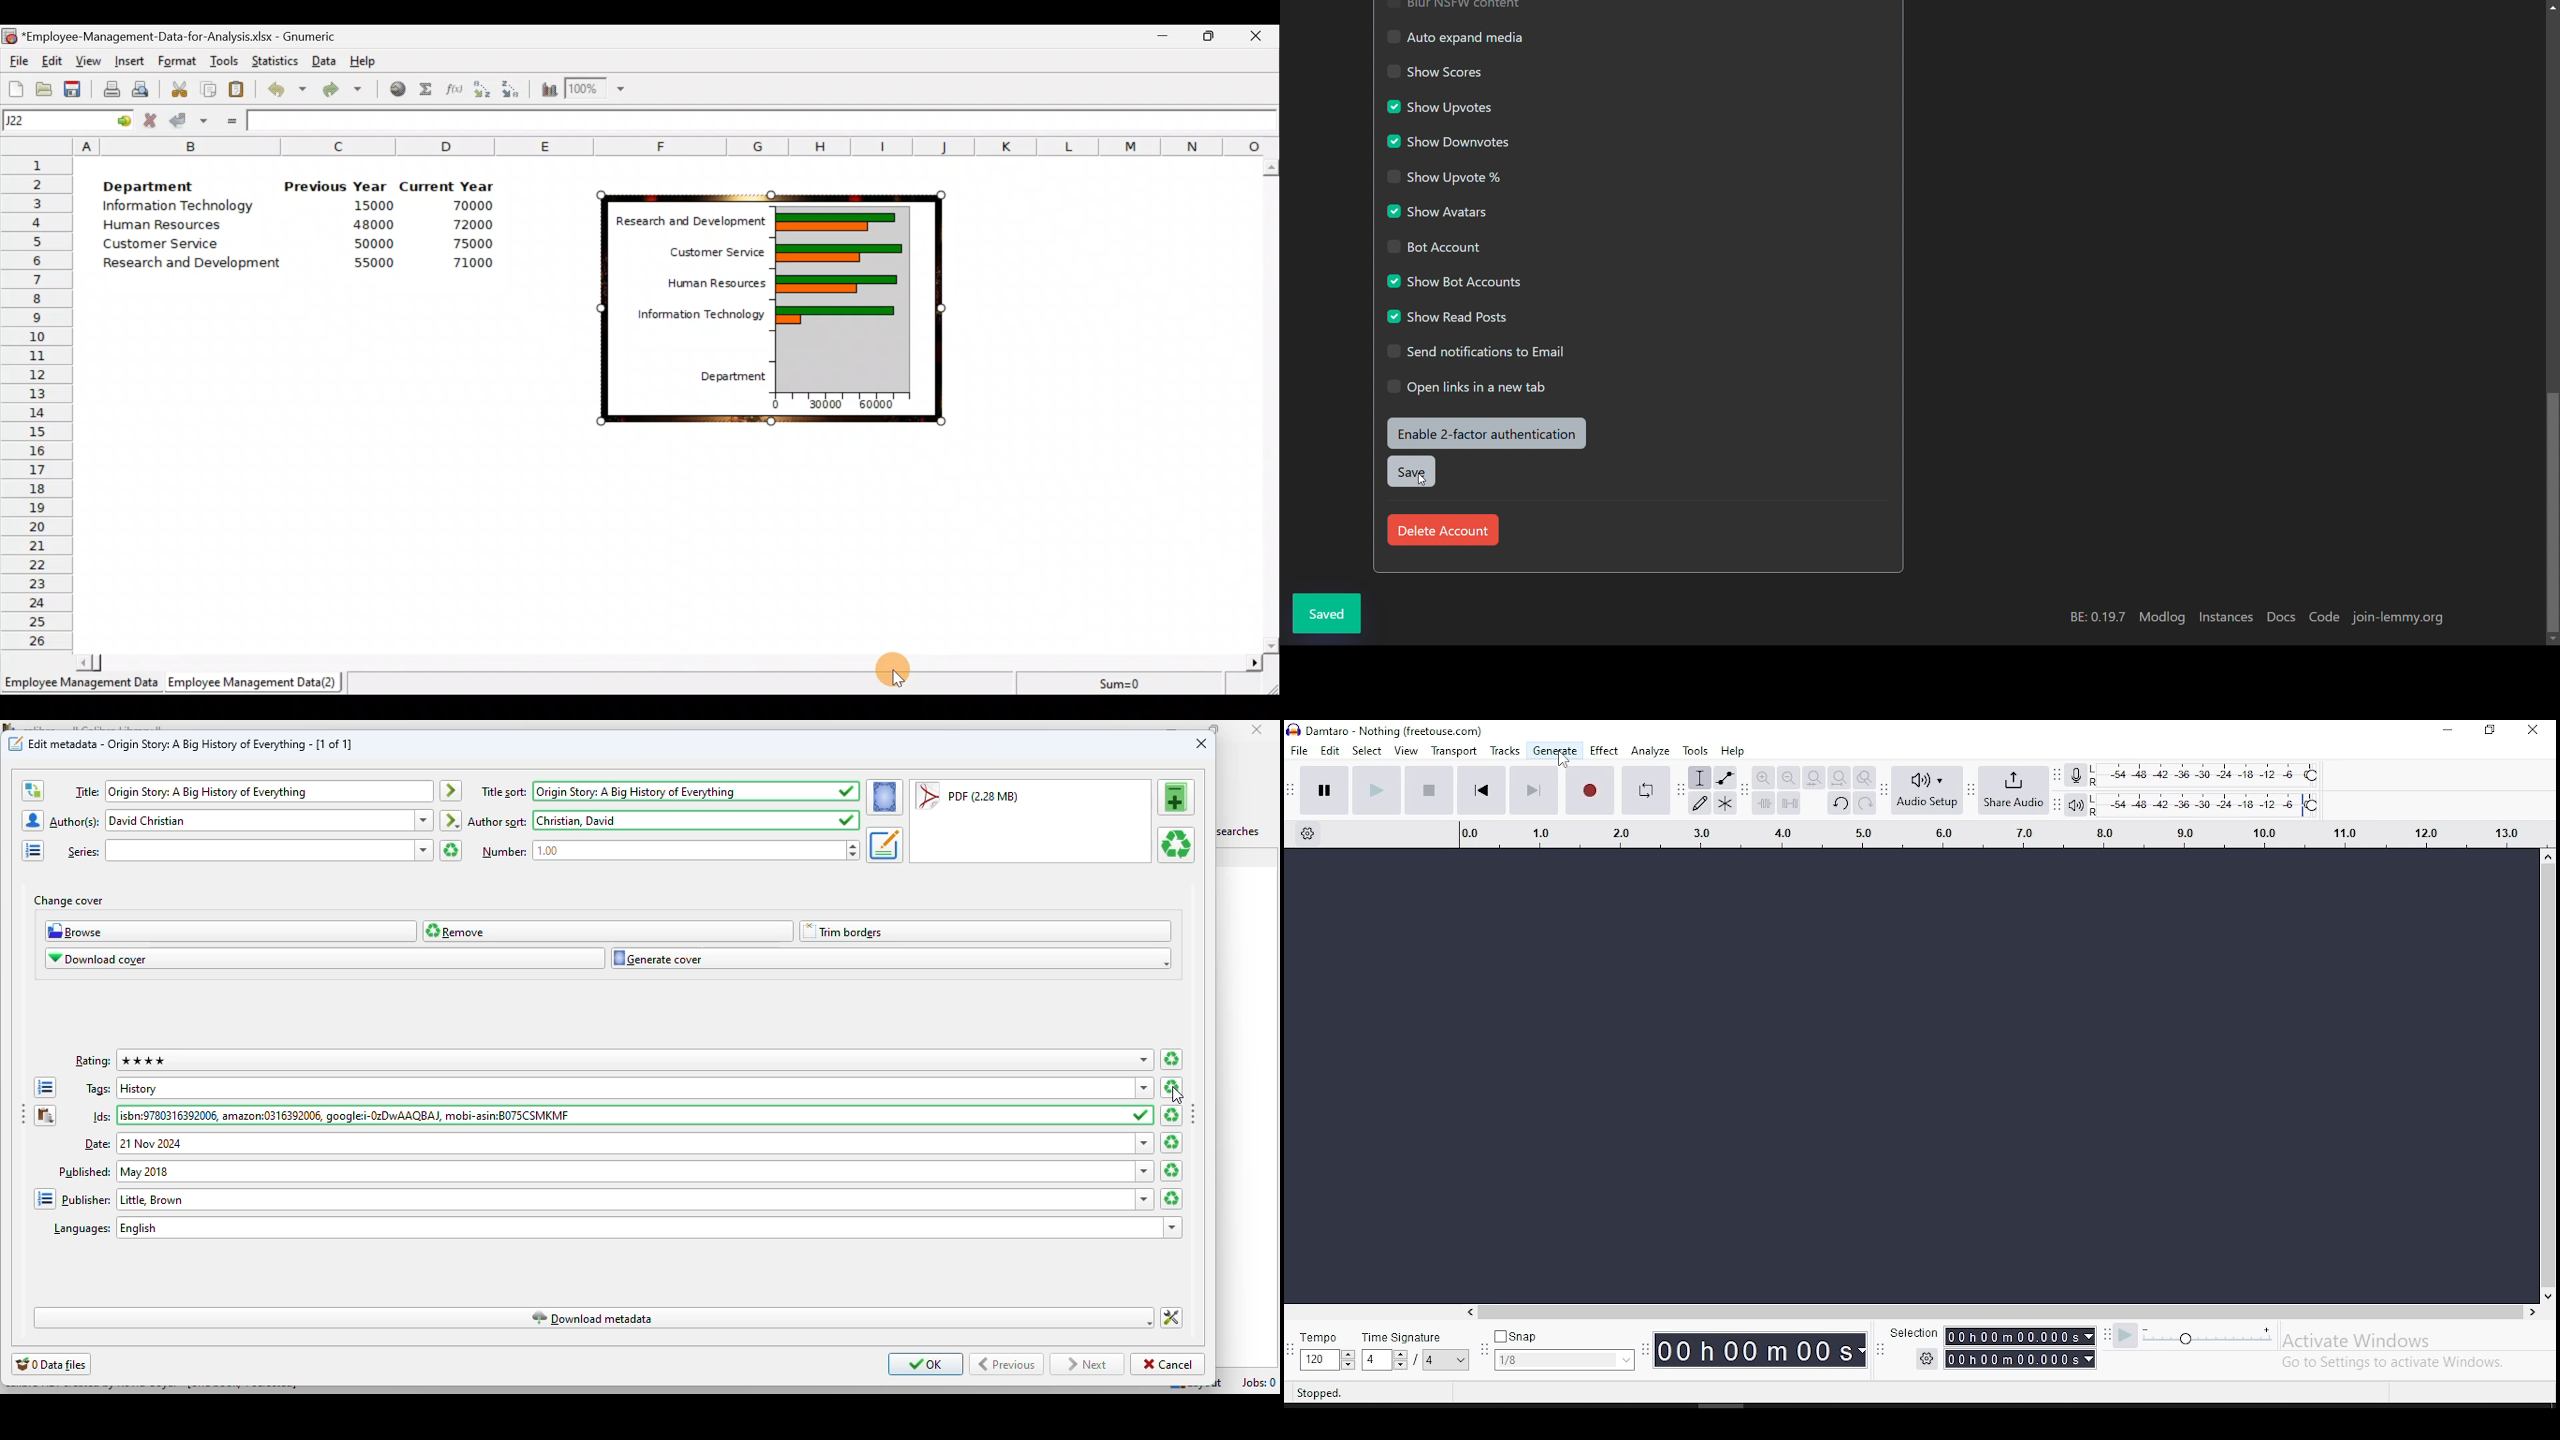 Image resolution: width=2576 pixels, height=1456 pixels. Describe the element at coordinates (2021, 791) in the screenshot. I see `share audio` at that location.